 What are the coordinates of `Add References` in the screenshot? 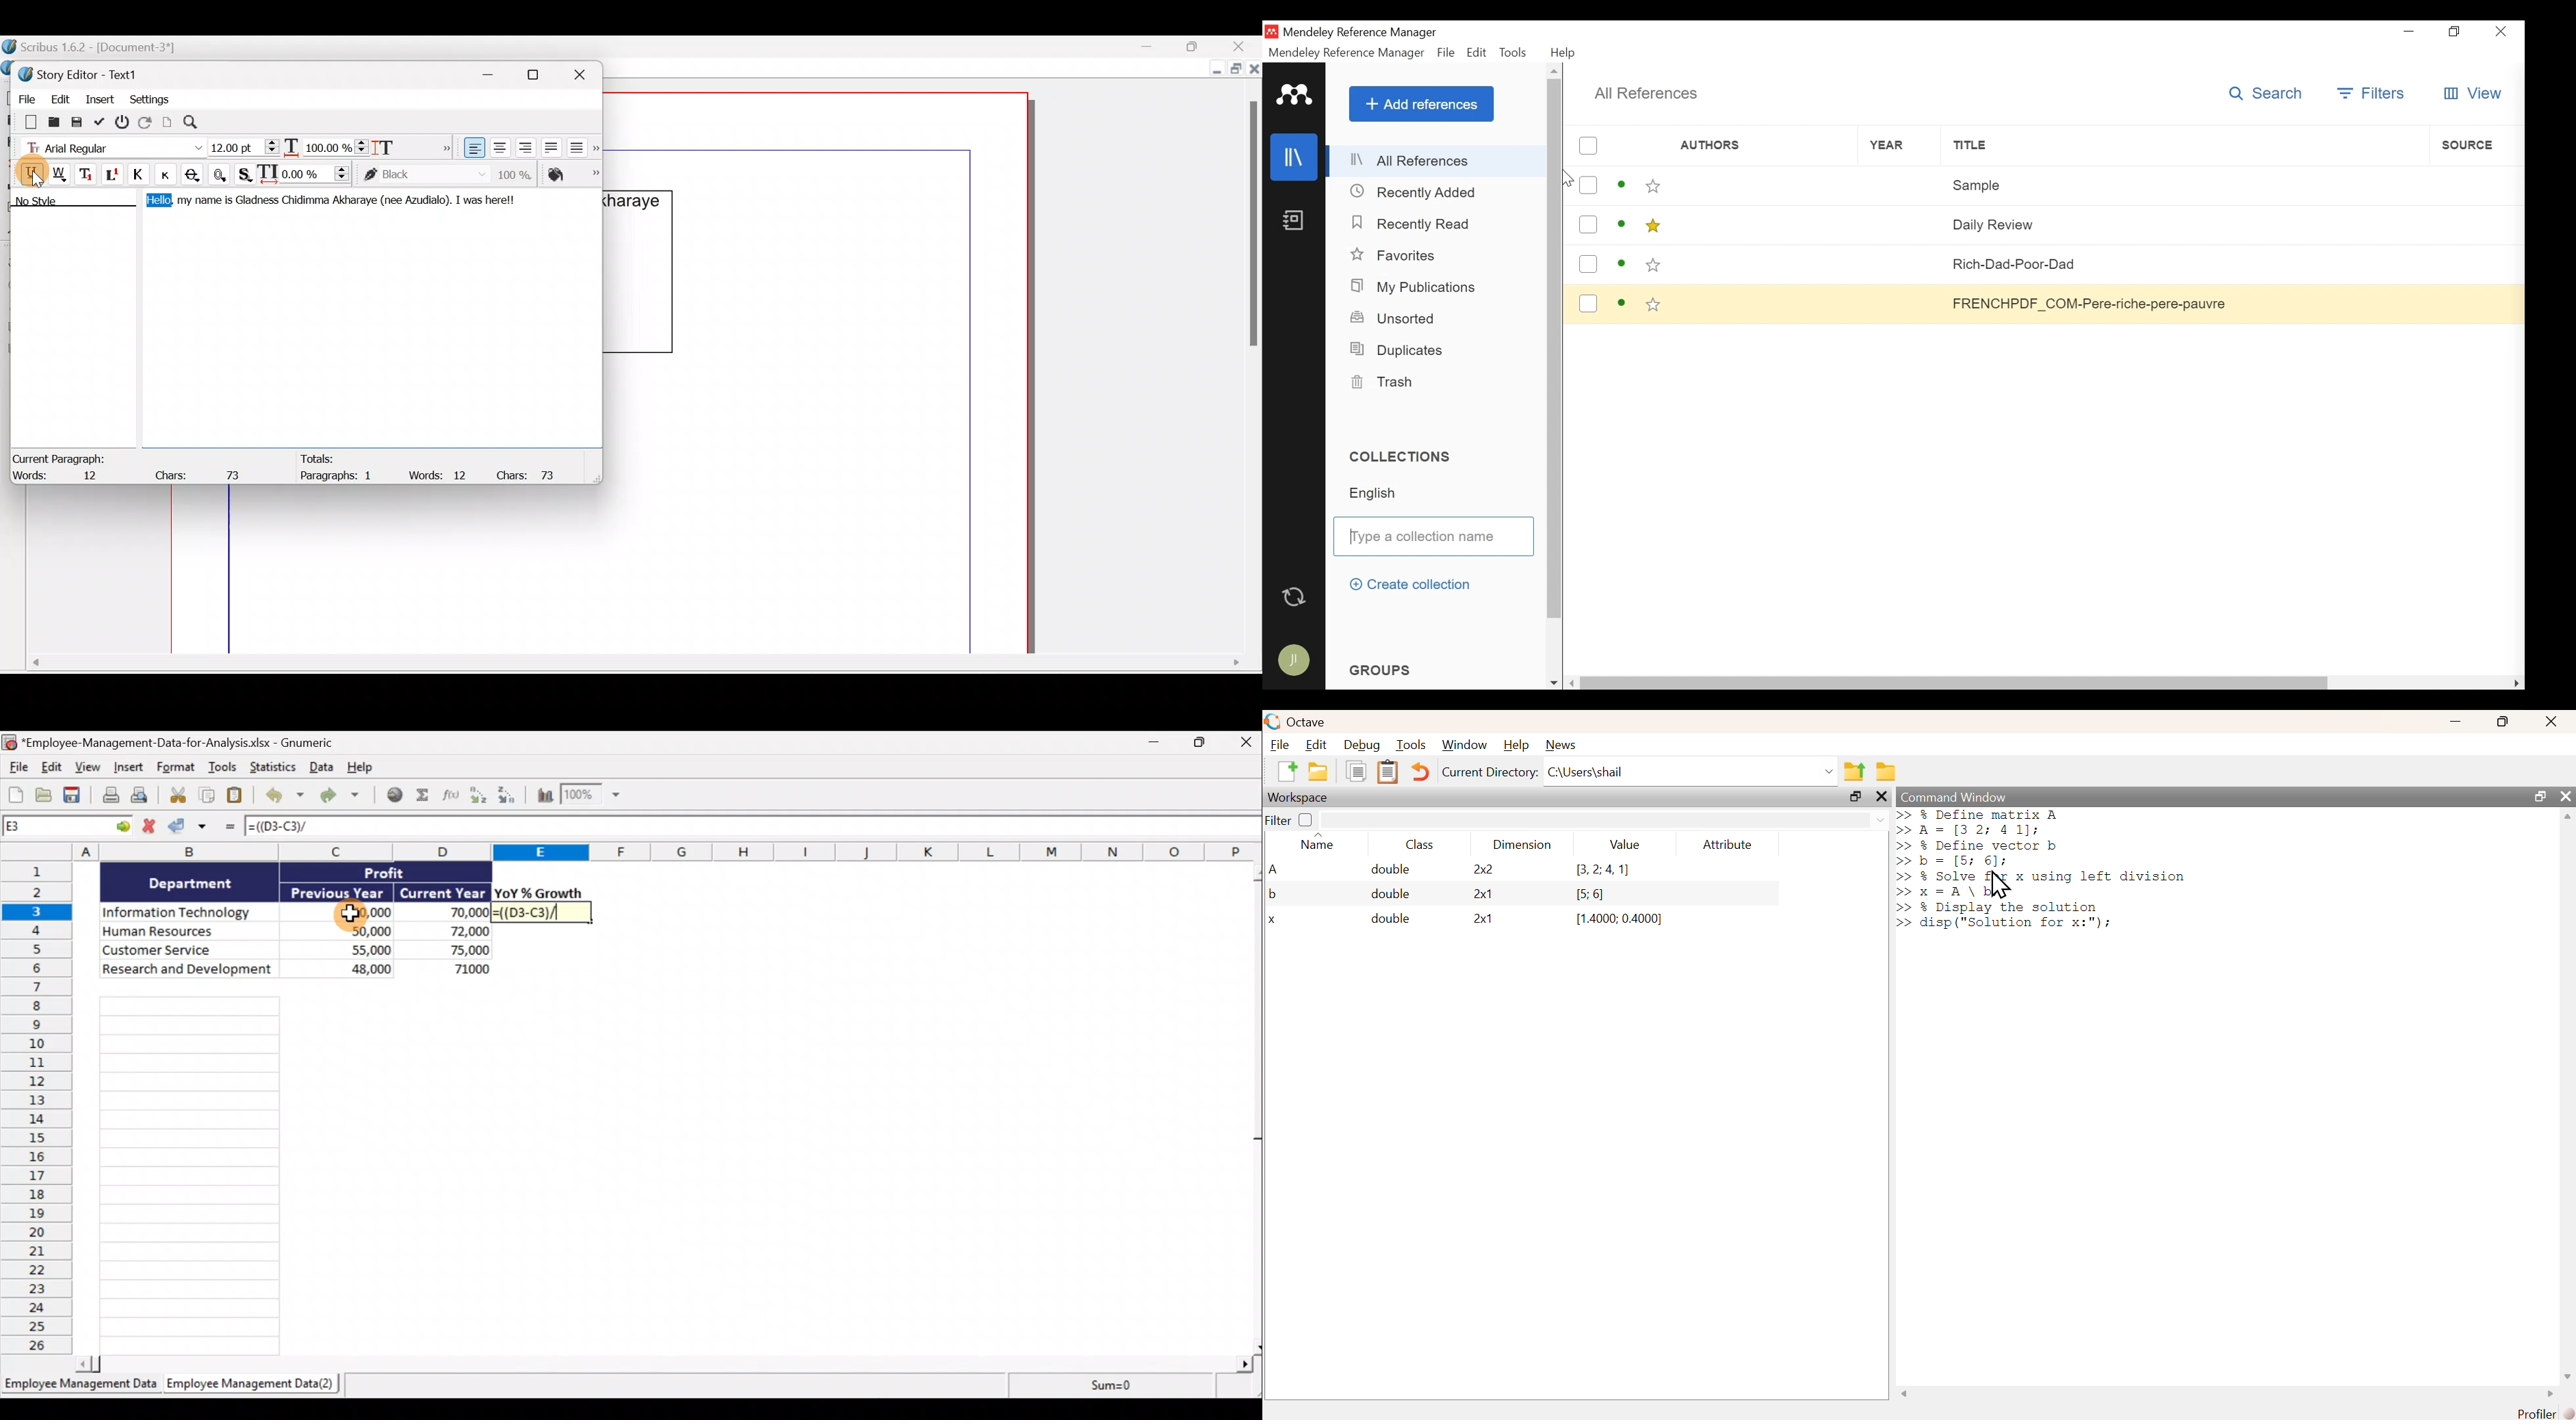 It's located at (1421, 103).